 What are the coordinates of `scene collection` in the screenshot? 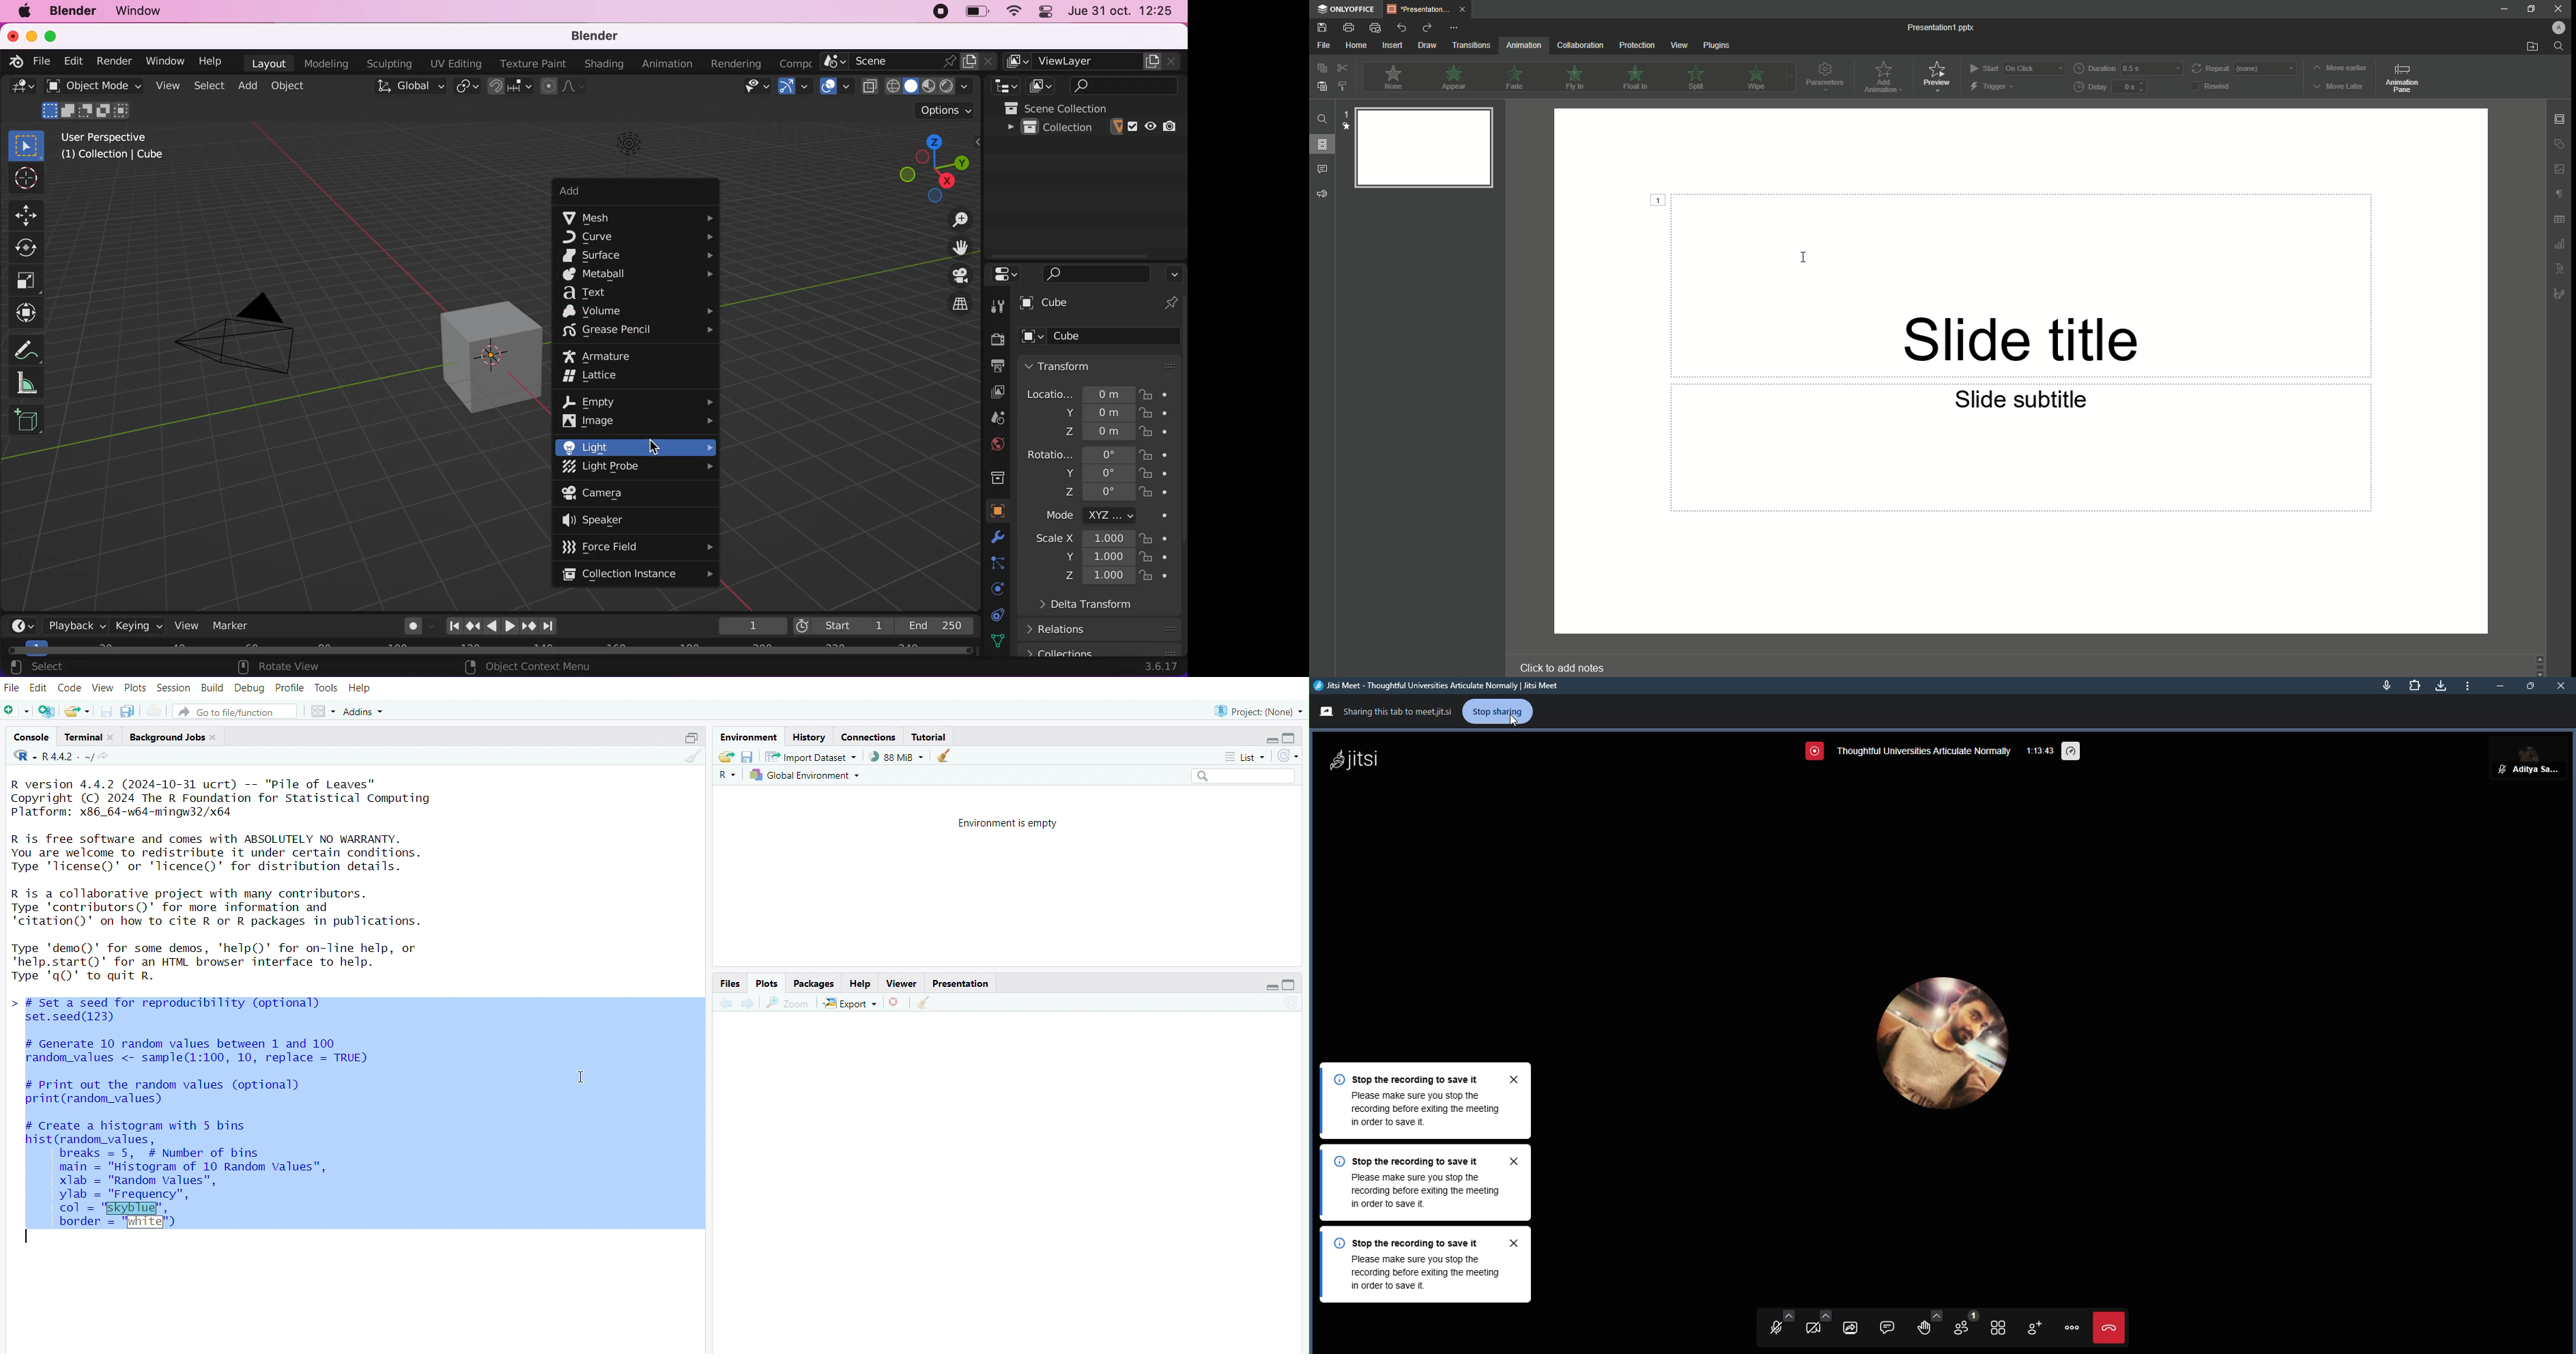 It's located at (1095, 107).